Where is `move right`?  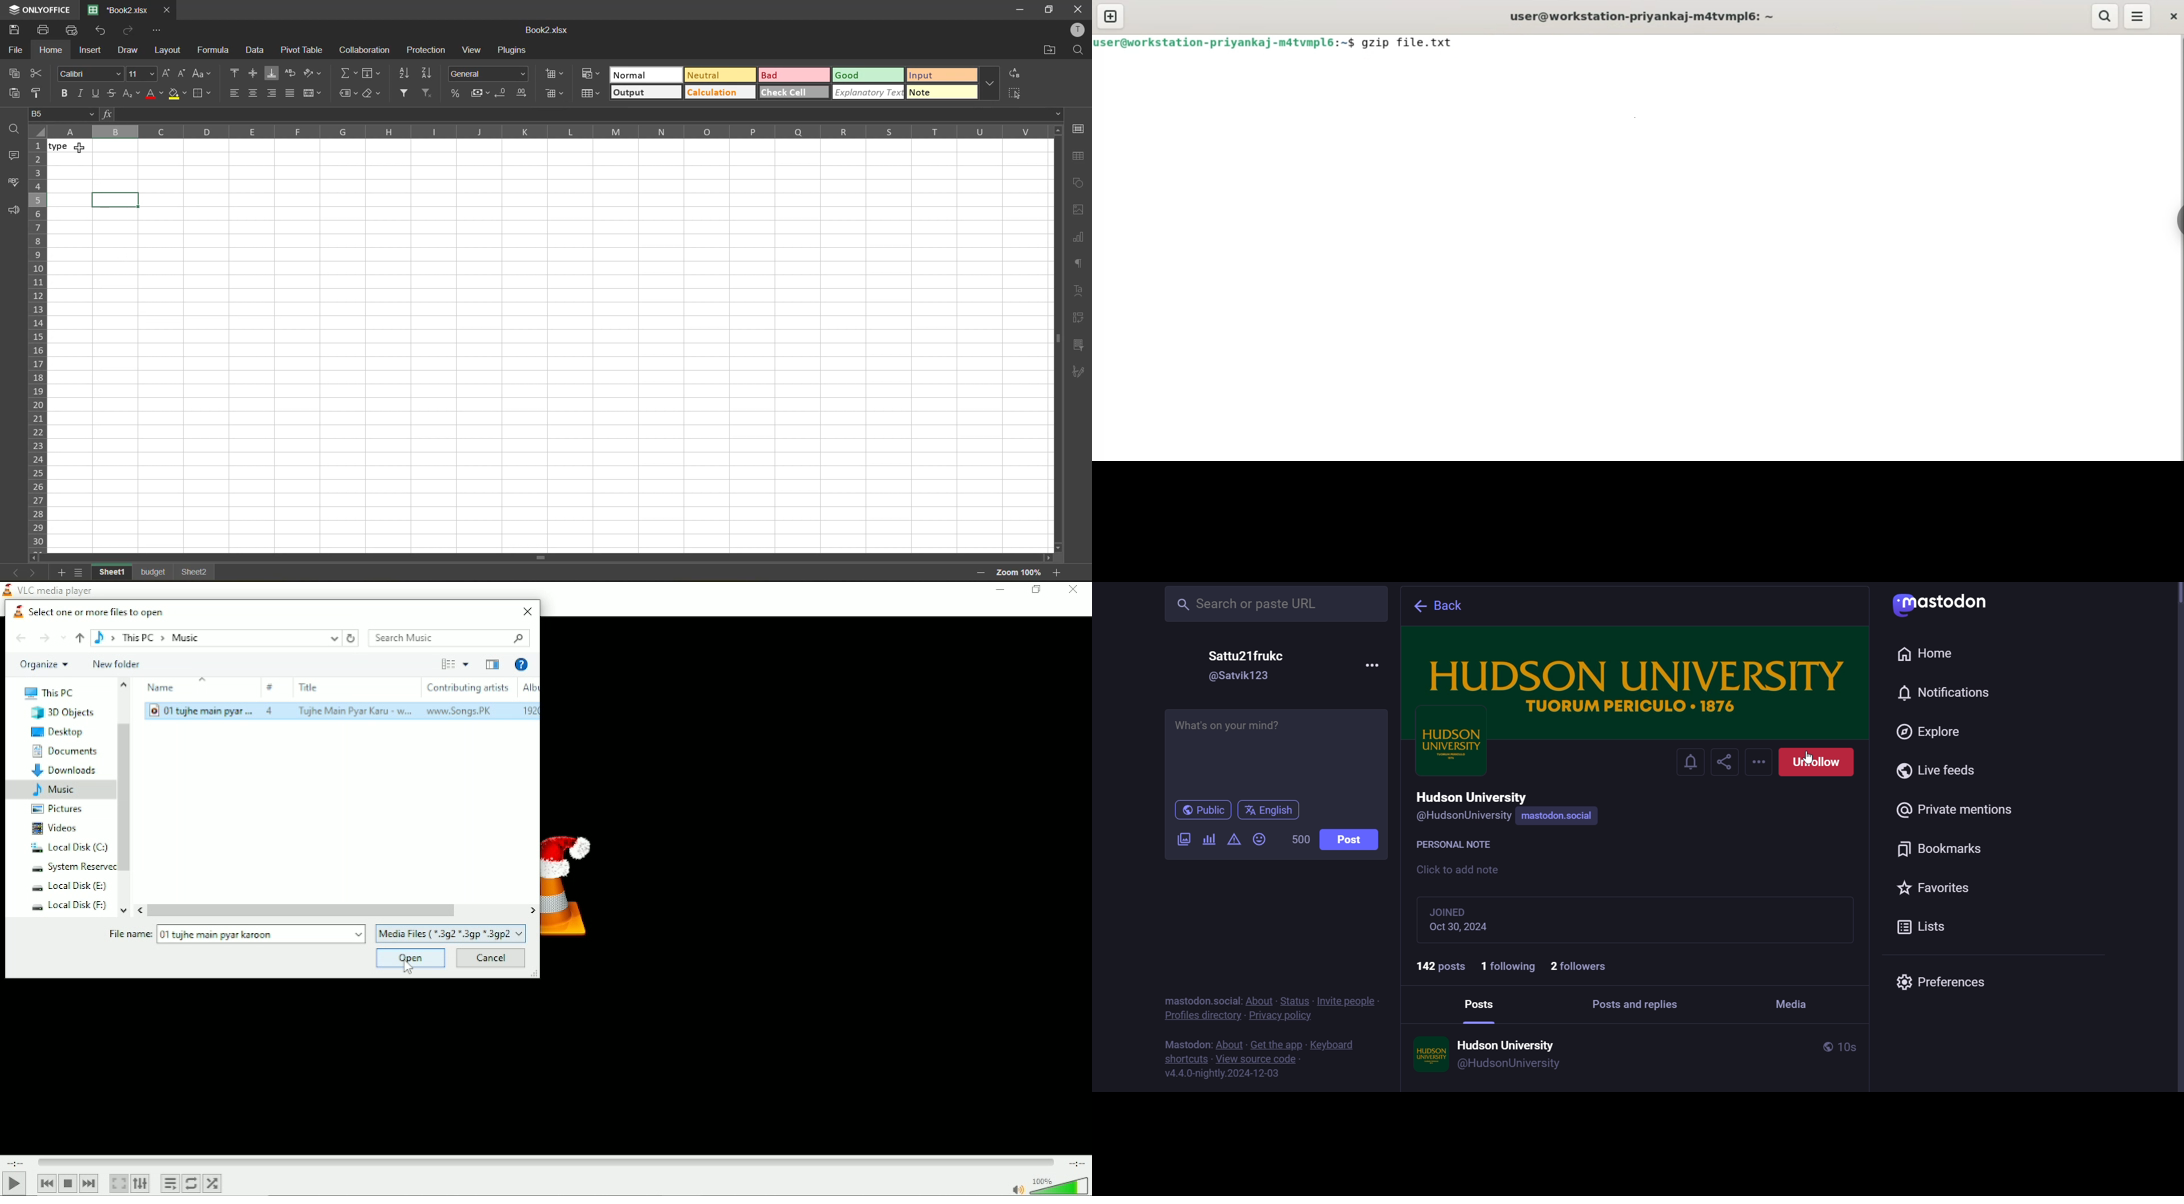 move right is located at coordinates (530, 907).